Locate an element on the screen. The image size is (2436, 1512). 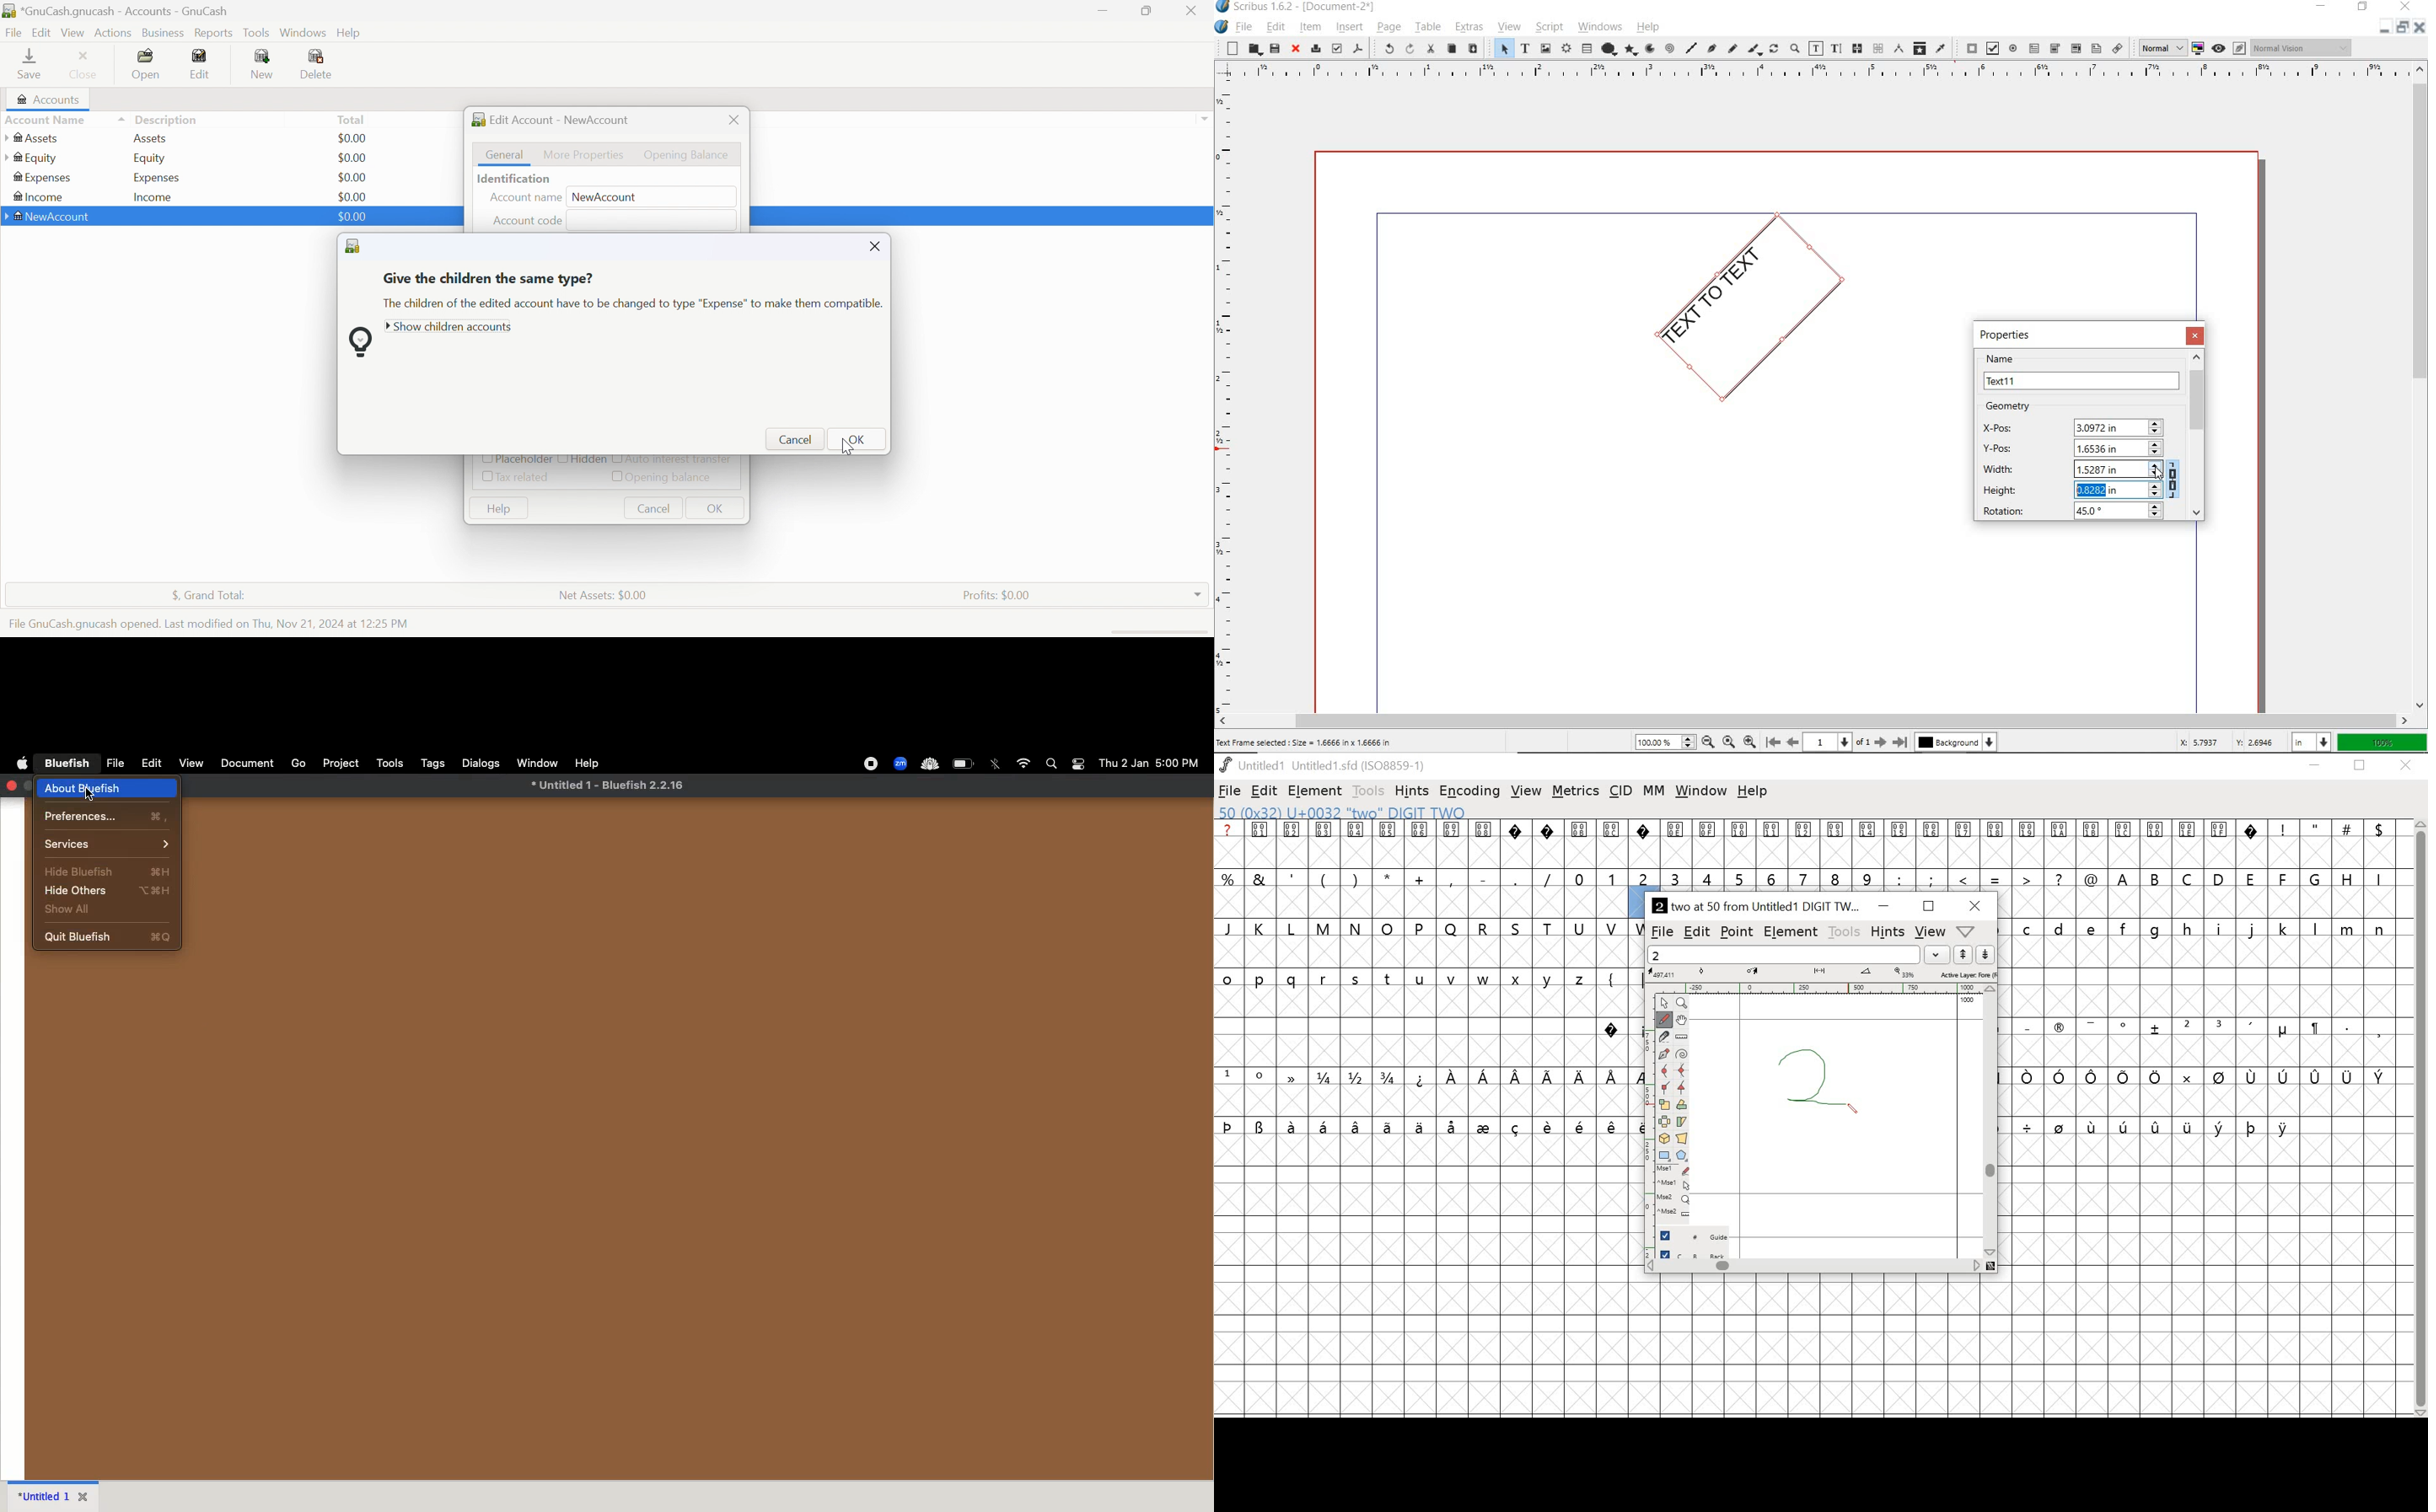
Account code is located at coordinates (530, 219).